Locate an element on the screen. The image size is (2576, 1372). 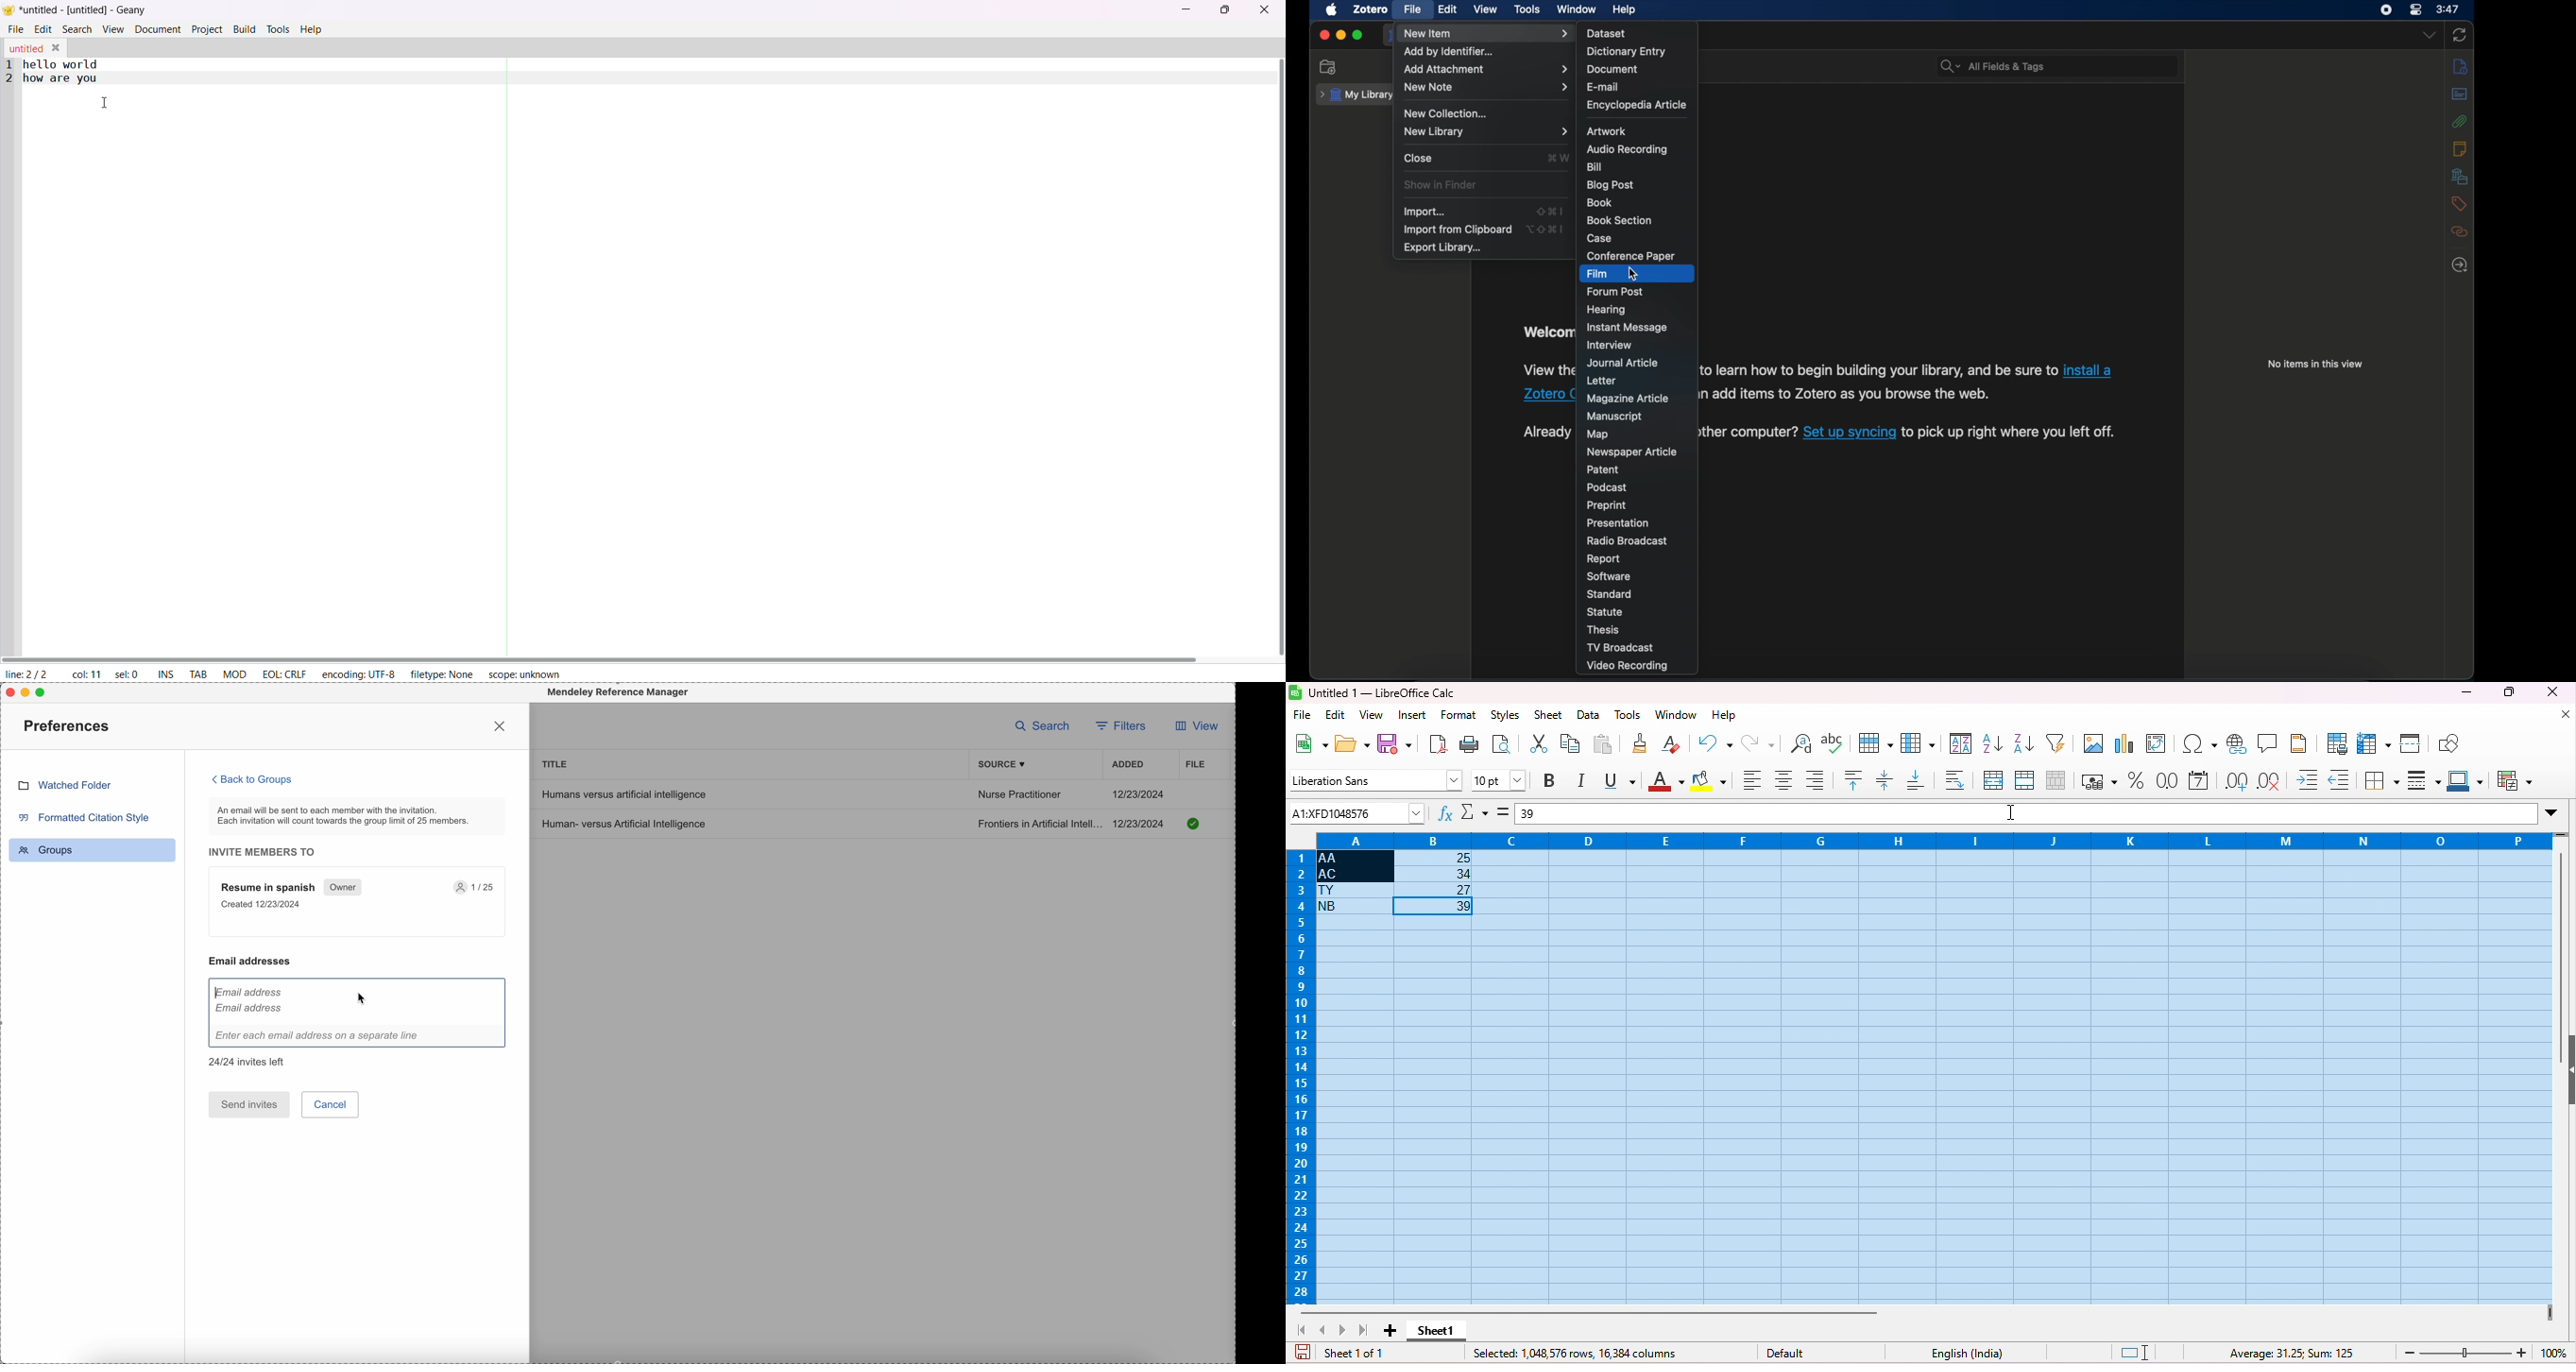
drop down is located at coordinates (2553, 811).